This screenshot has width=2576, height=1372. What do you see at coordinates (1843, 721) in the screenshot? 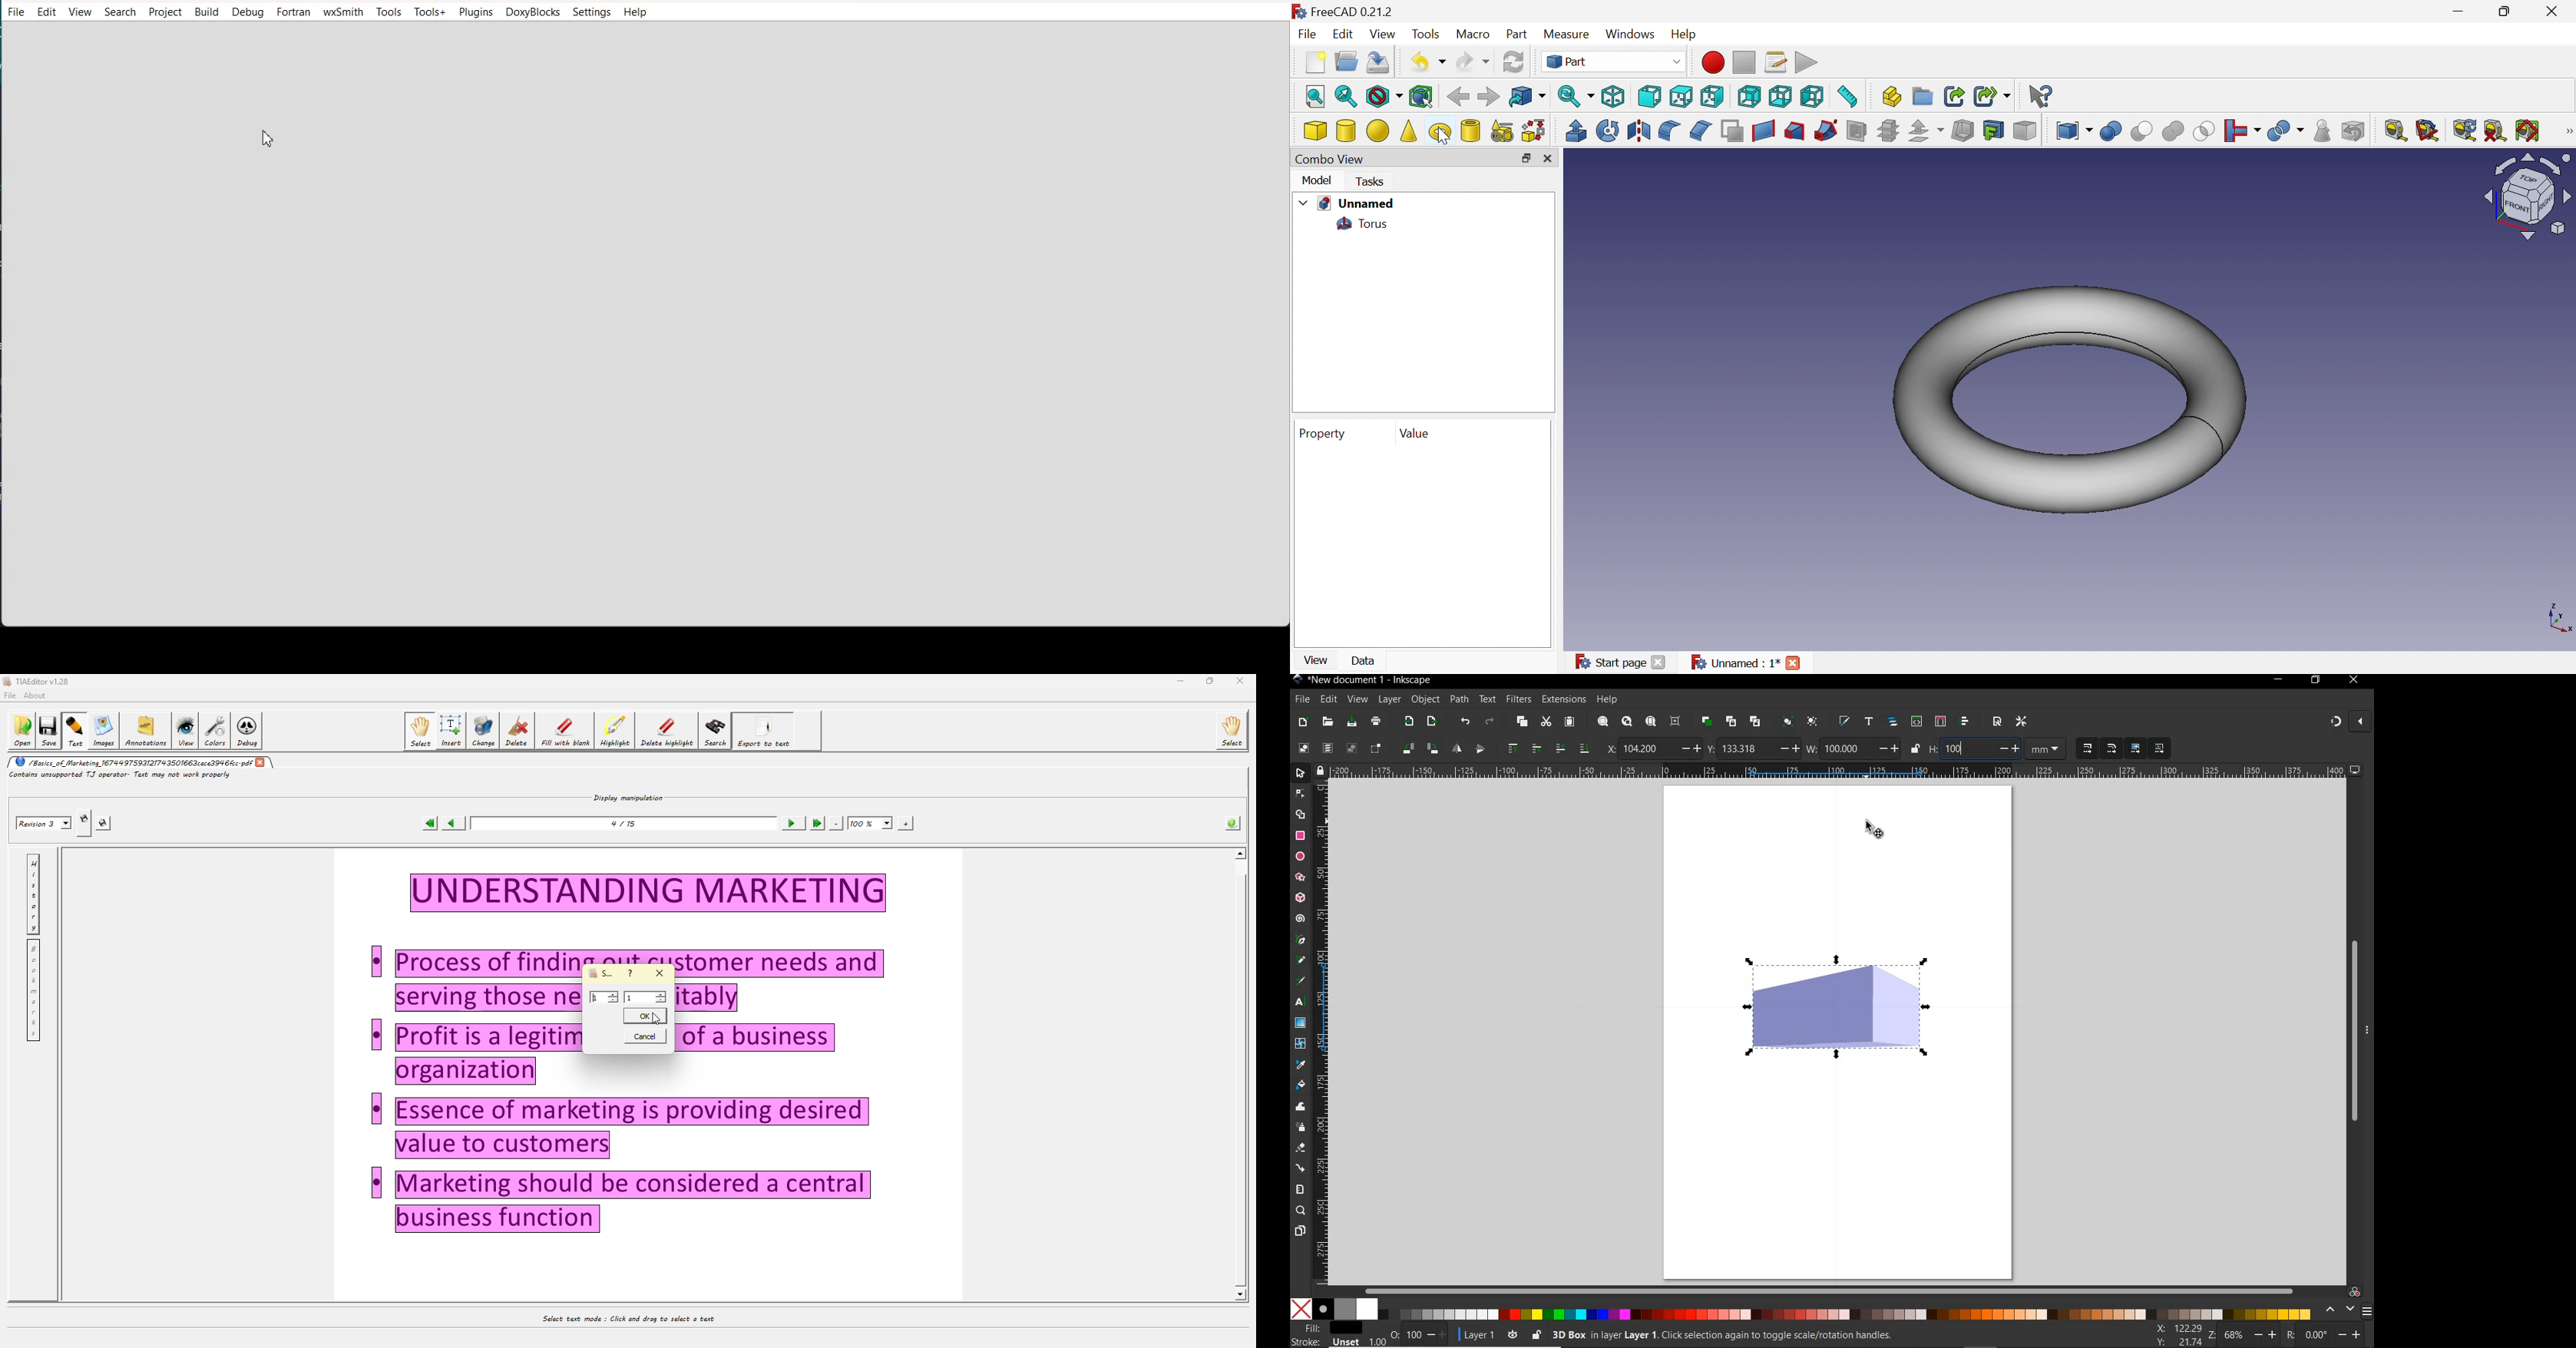
I see `open fill and stroke` at bounding box center [1843, 721].